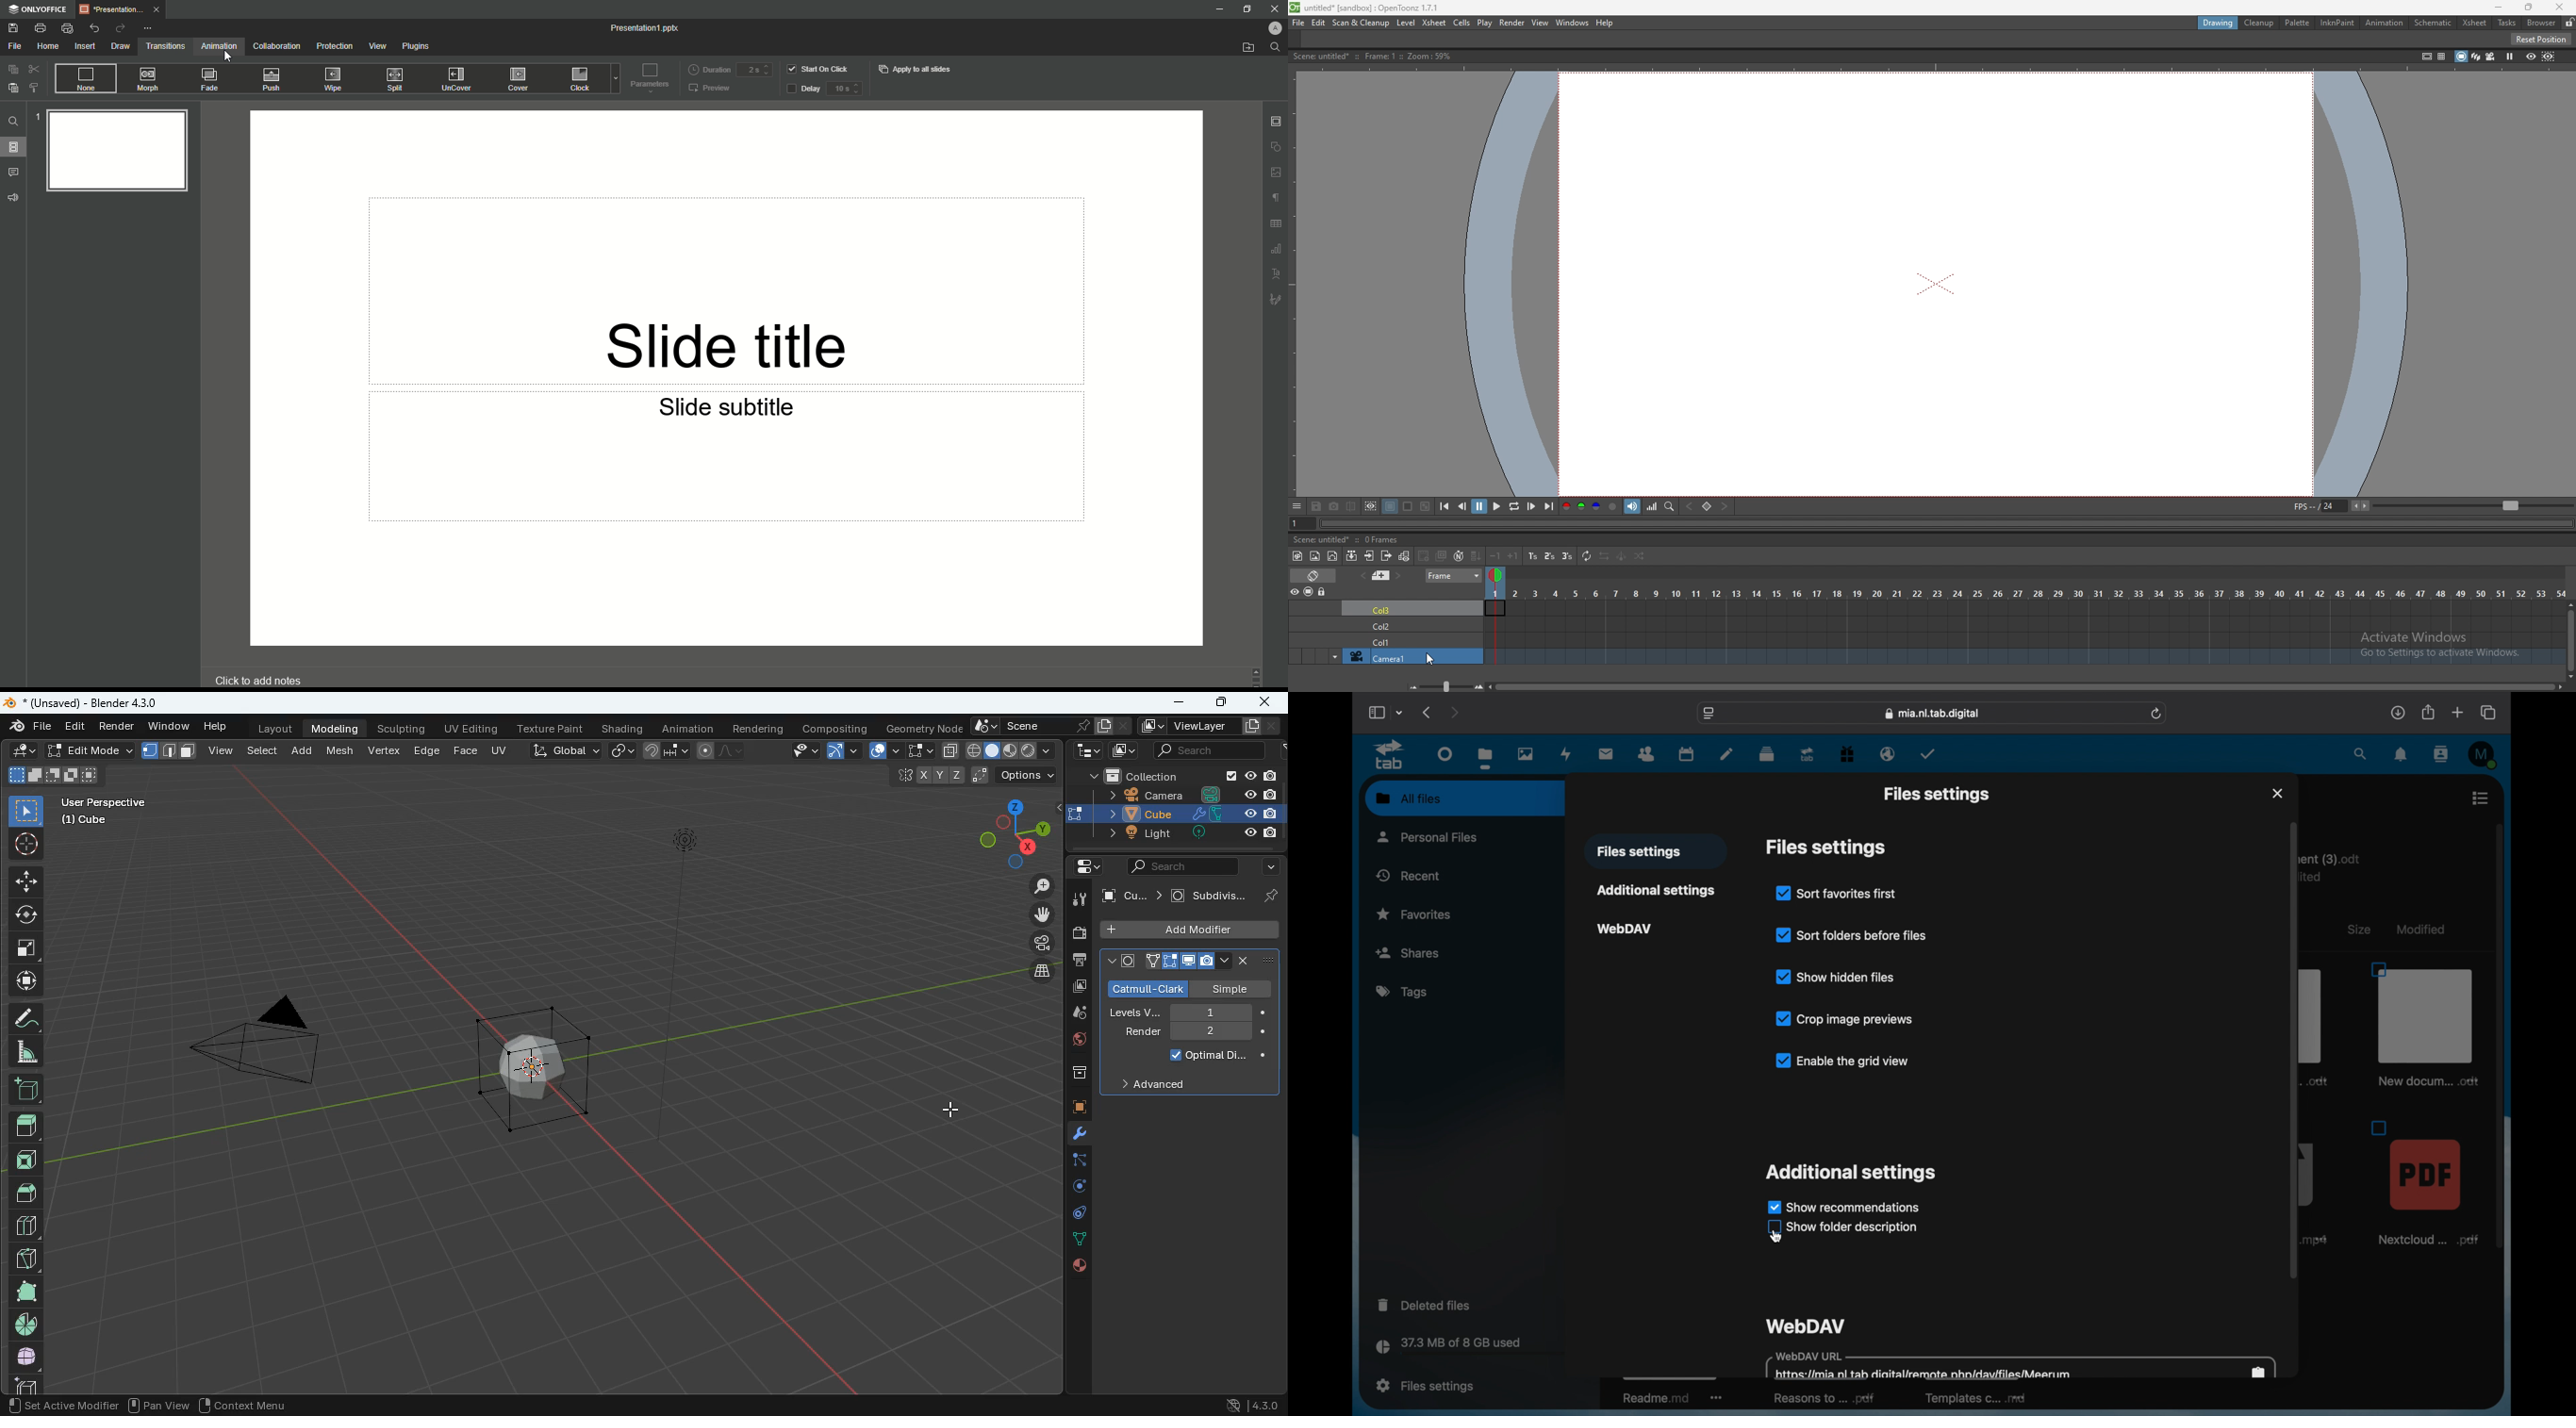 The height and width of the screenshot is (1428, 2576). What do you see at coordinates (918, 70) in the screenshot?
I see `Apply to all Slides` at bounding box center [918, 70].